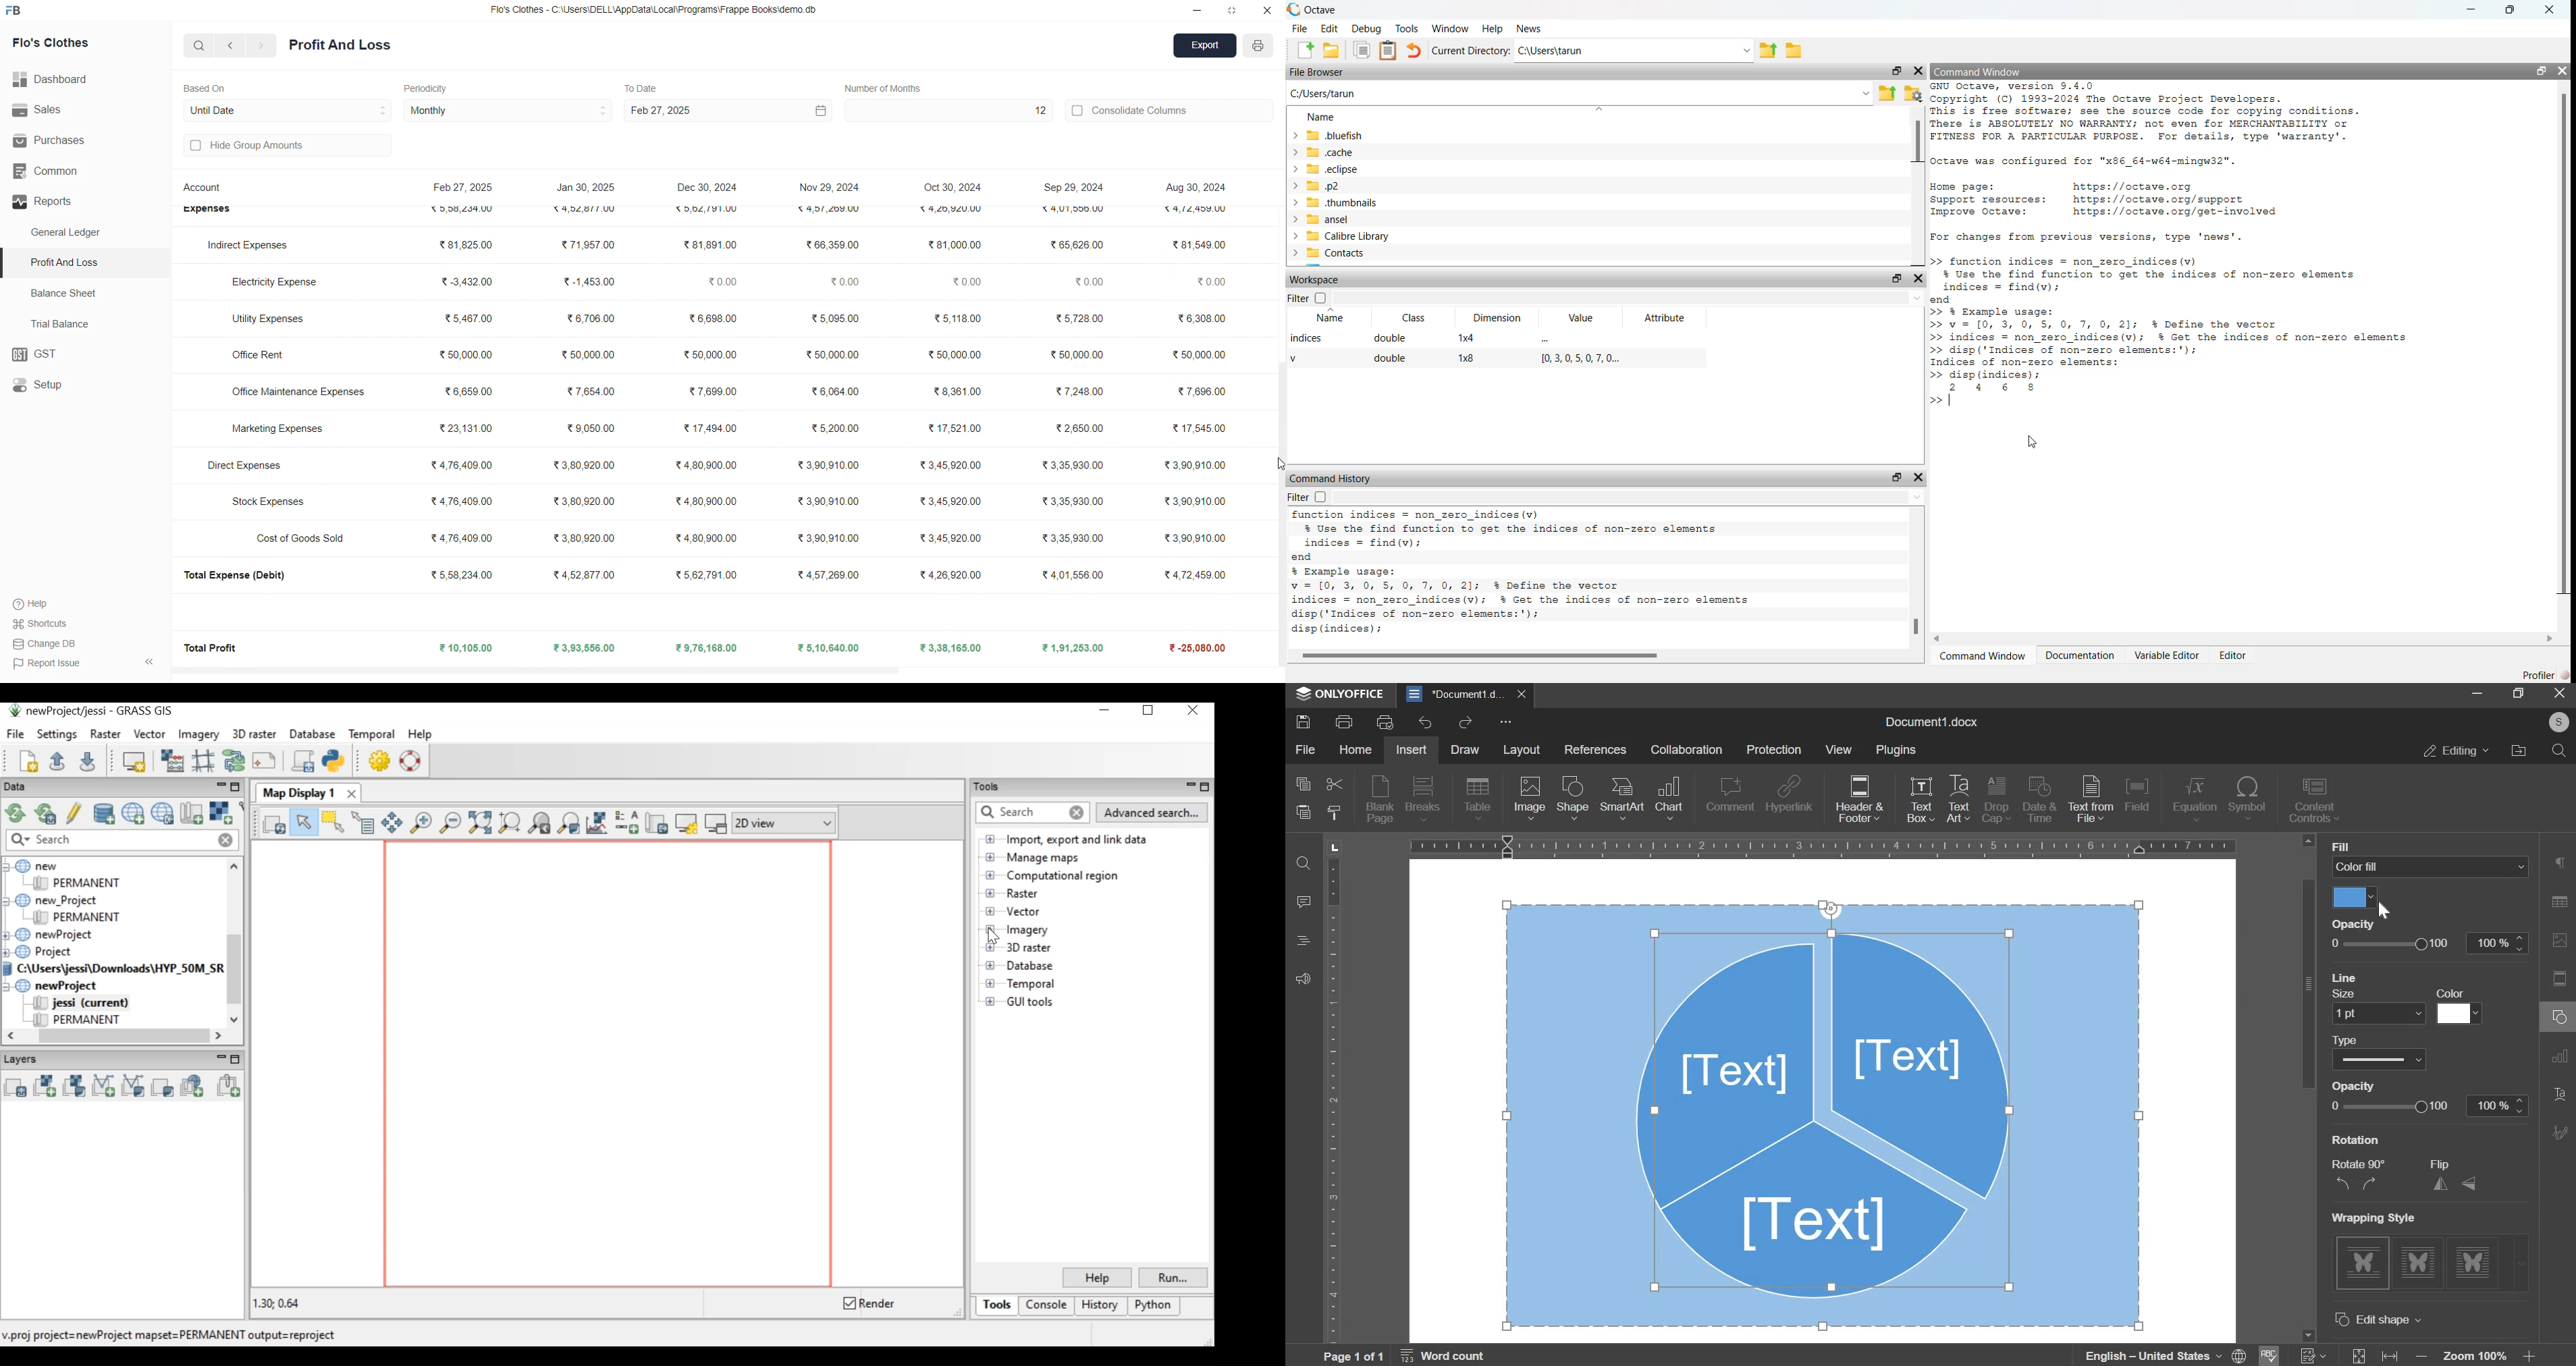 Image resolution: width=2576 pixels, height=1372 pixels. What do you see at coordinates (242, 576) in the screenshot?
I see `Total Expense (Debit)` at bounding box center [242, 576].